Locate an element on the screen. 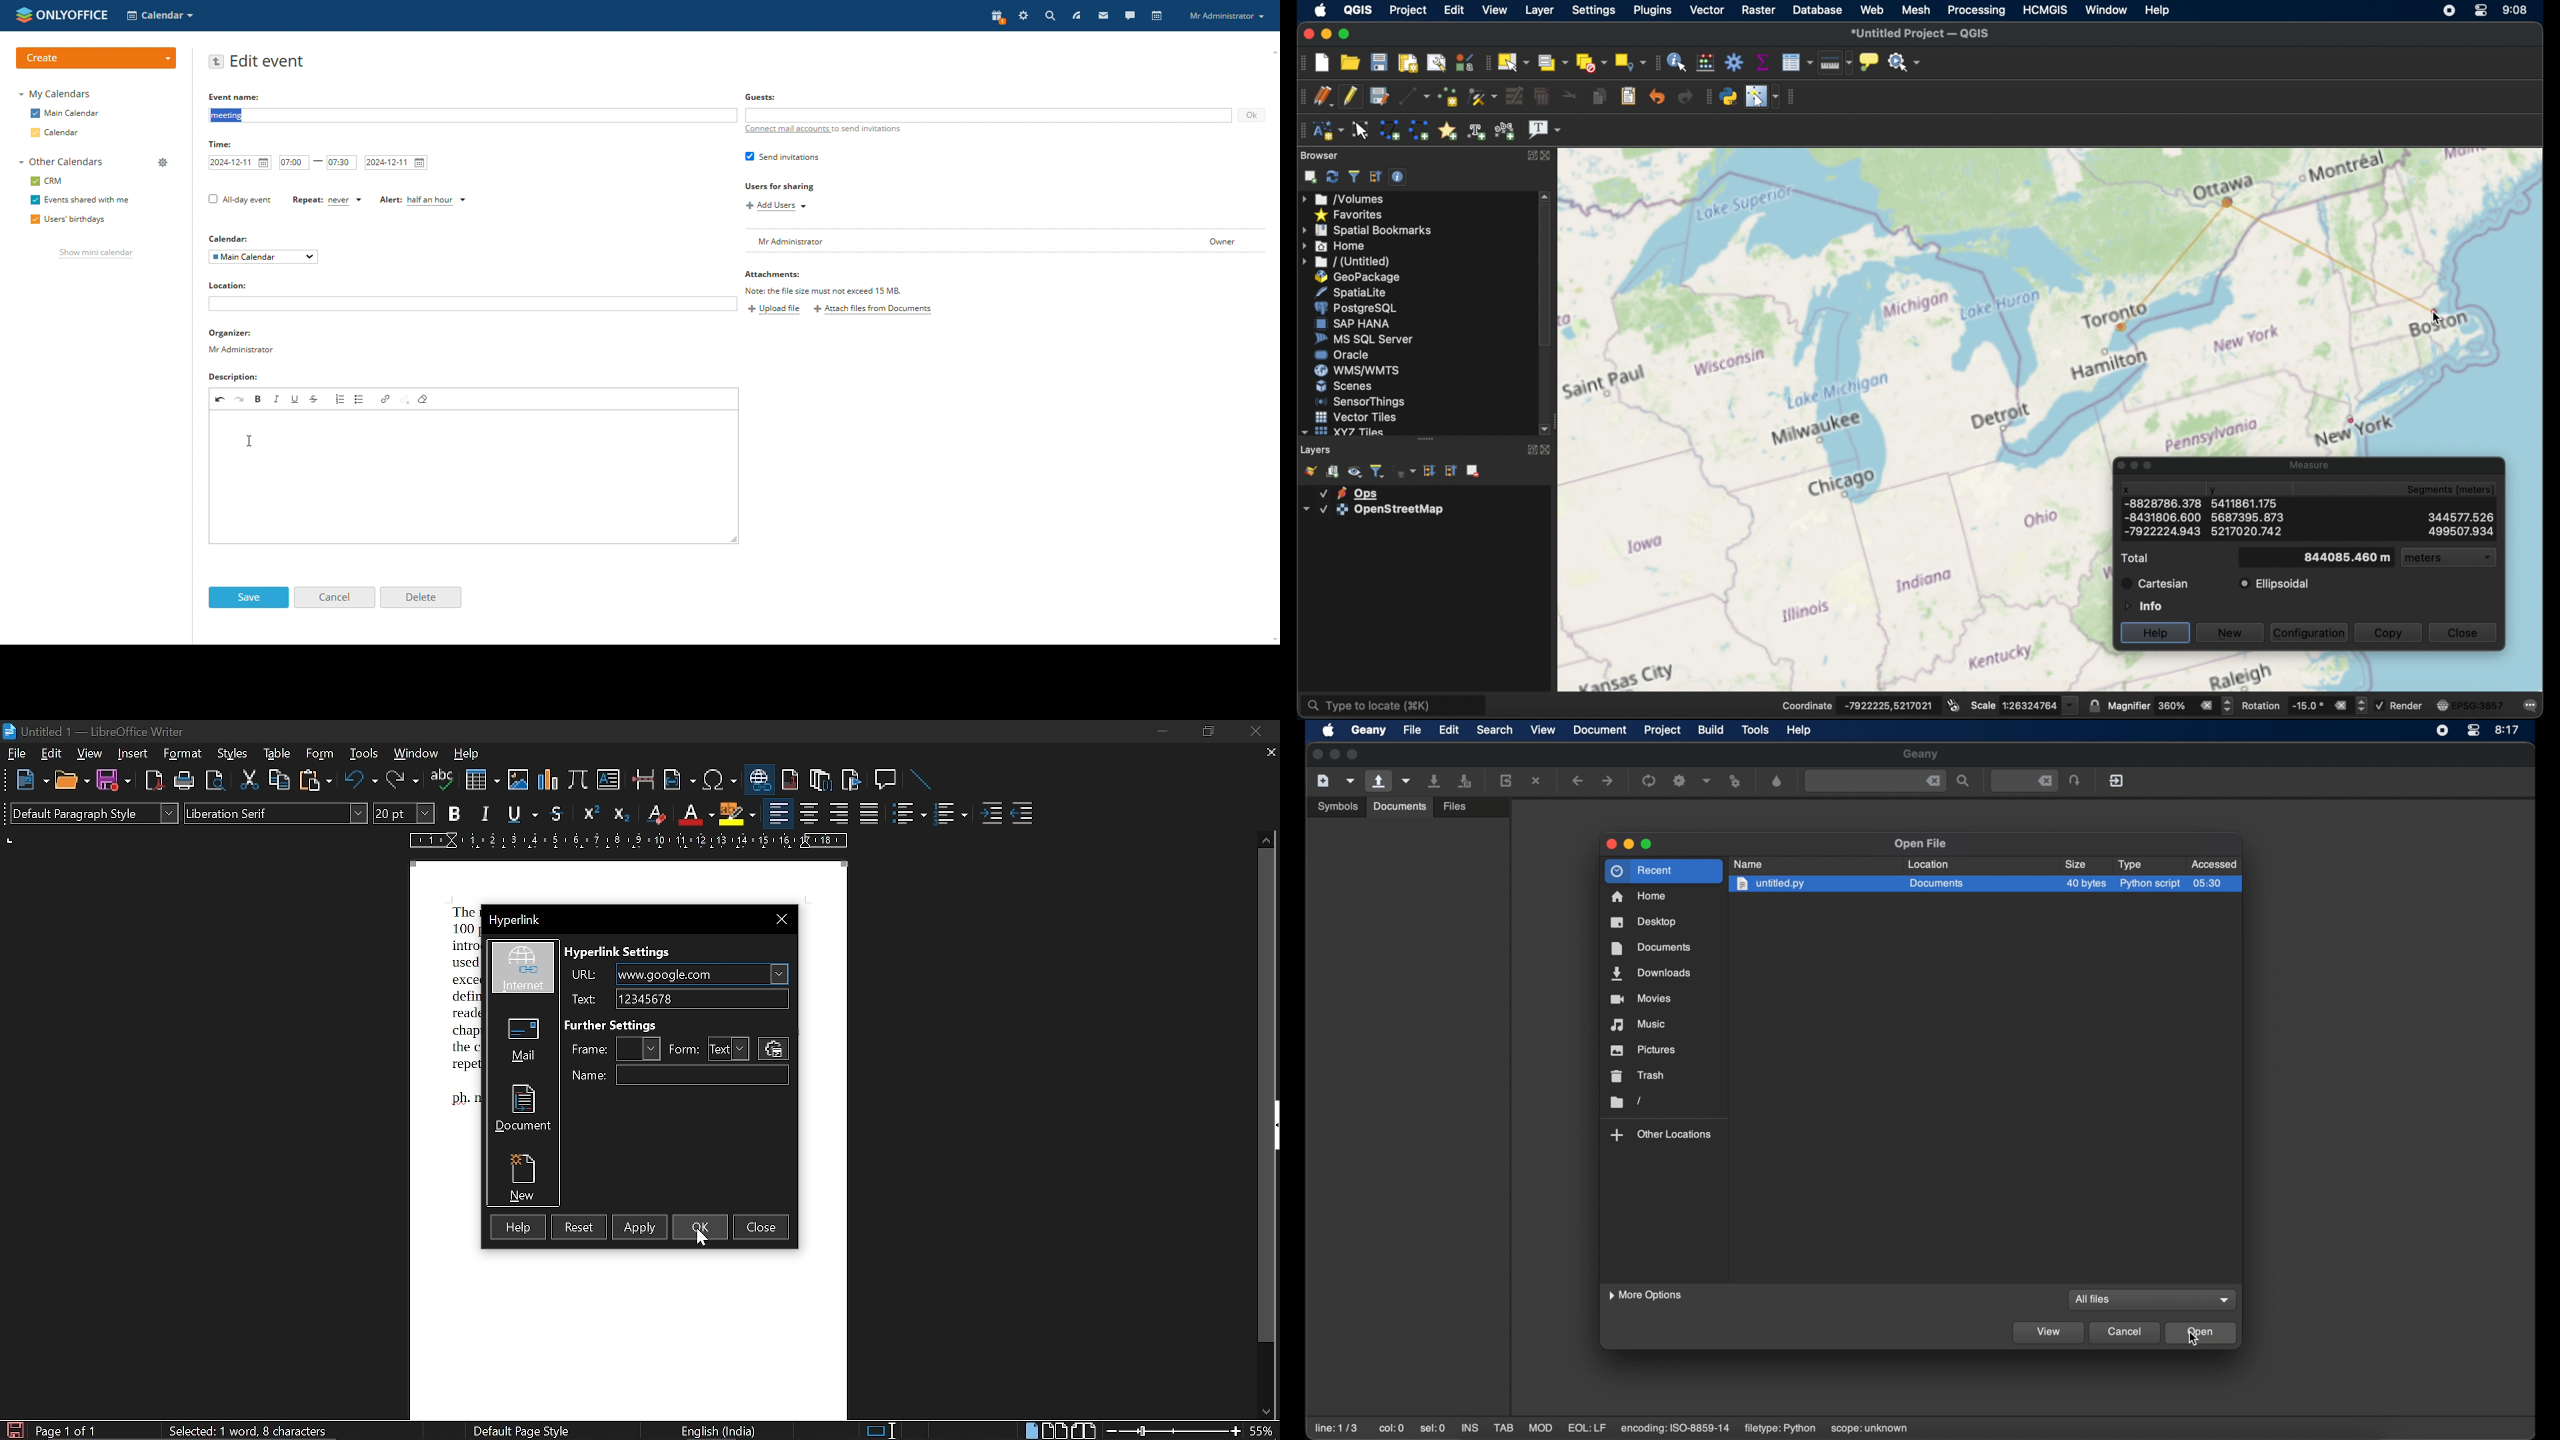  superscript is located at coordinates (588, 815).